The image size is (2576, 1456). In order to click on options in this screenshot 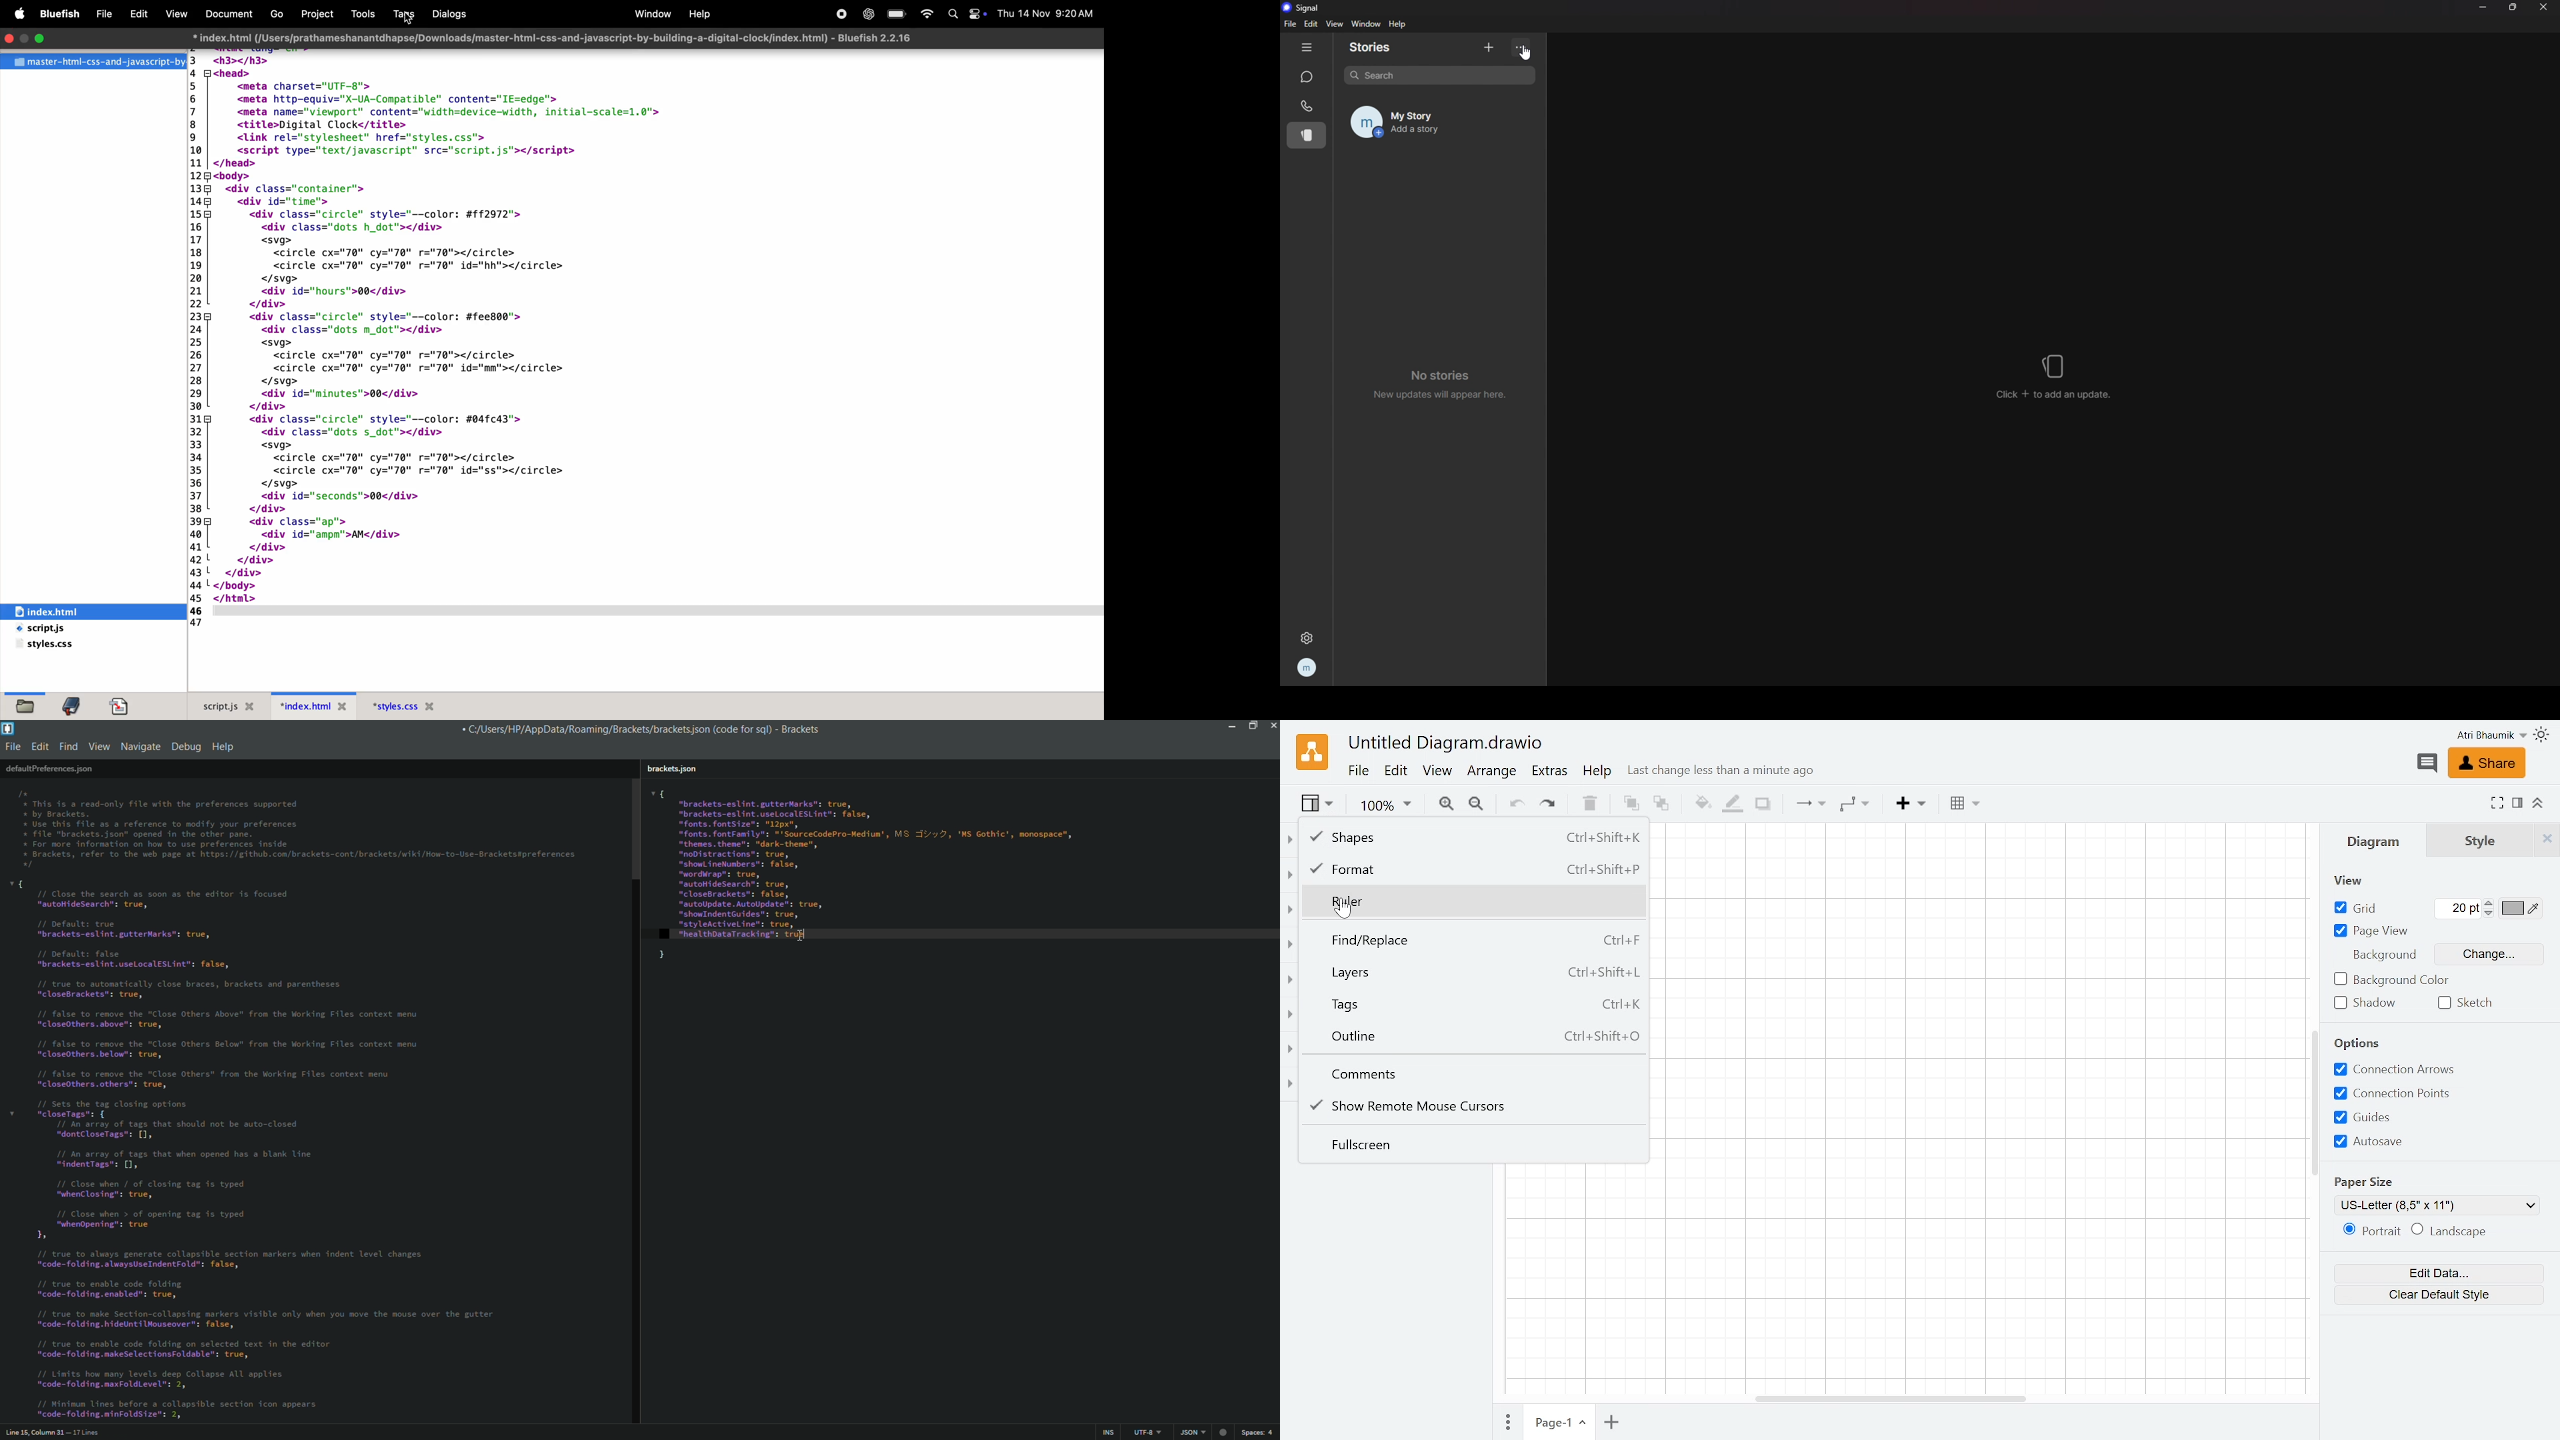, I will do `click(1523, 47)`.